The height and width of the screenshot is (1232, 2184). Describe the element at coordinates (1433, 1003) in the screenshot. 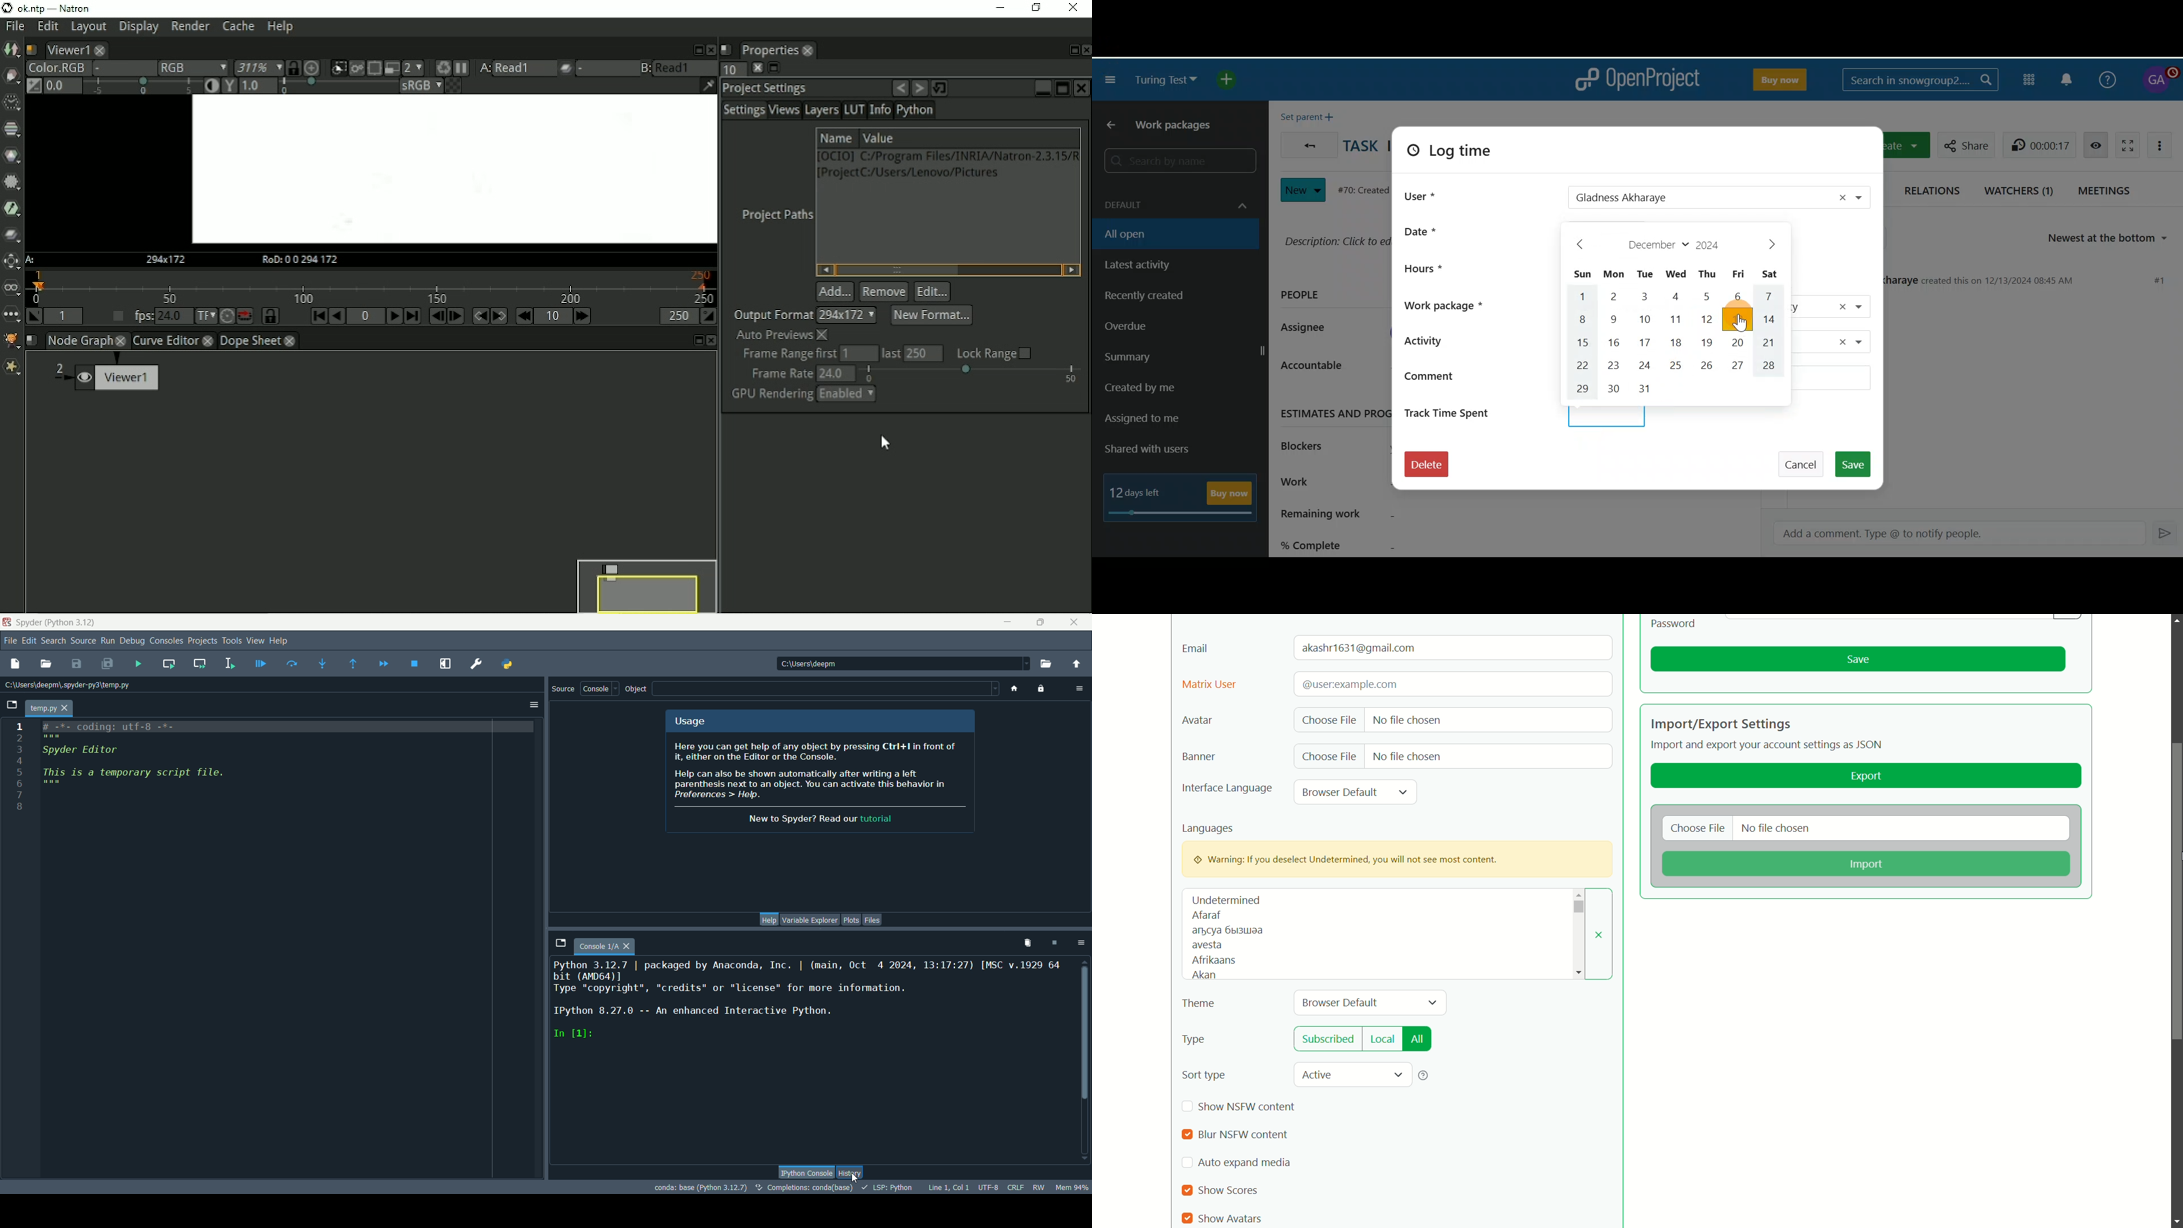

I see `dropdown` at that location.